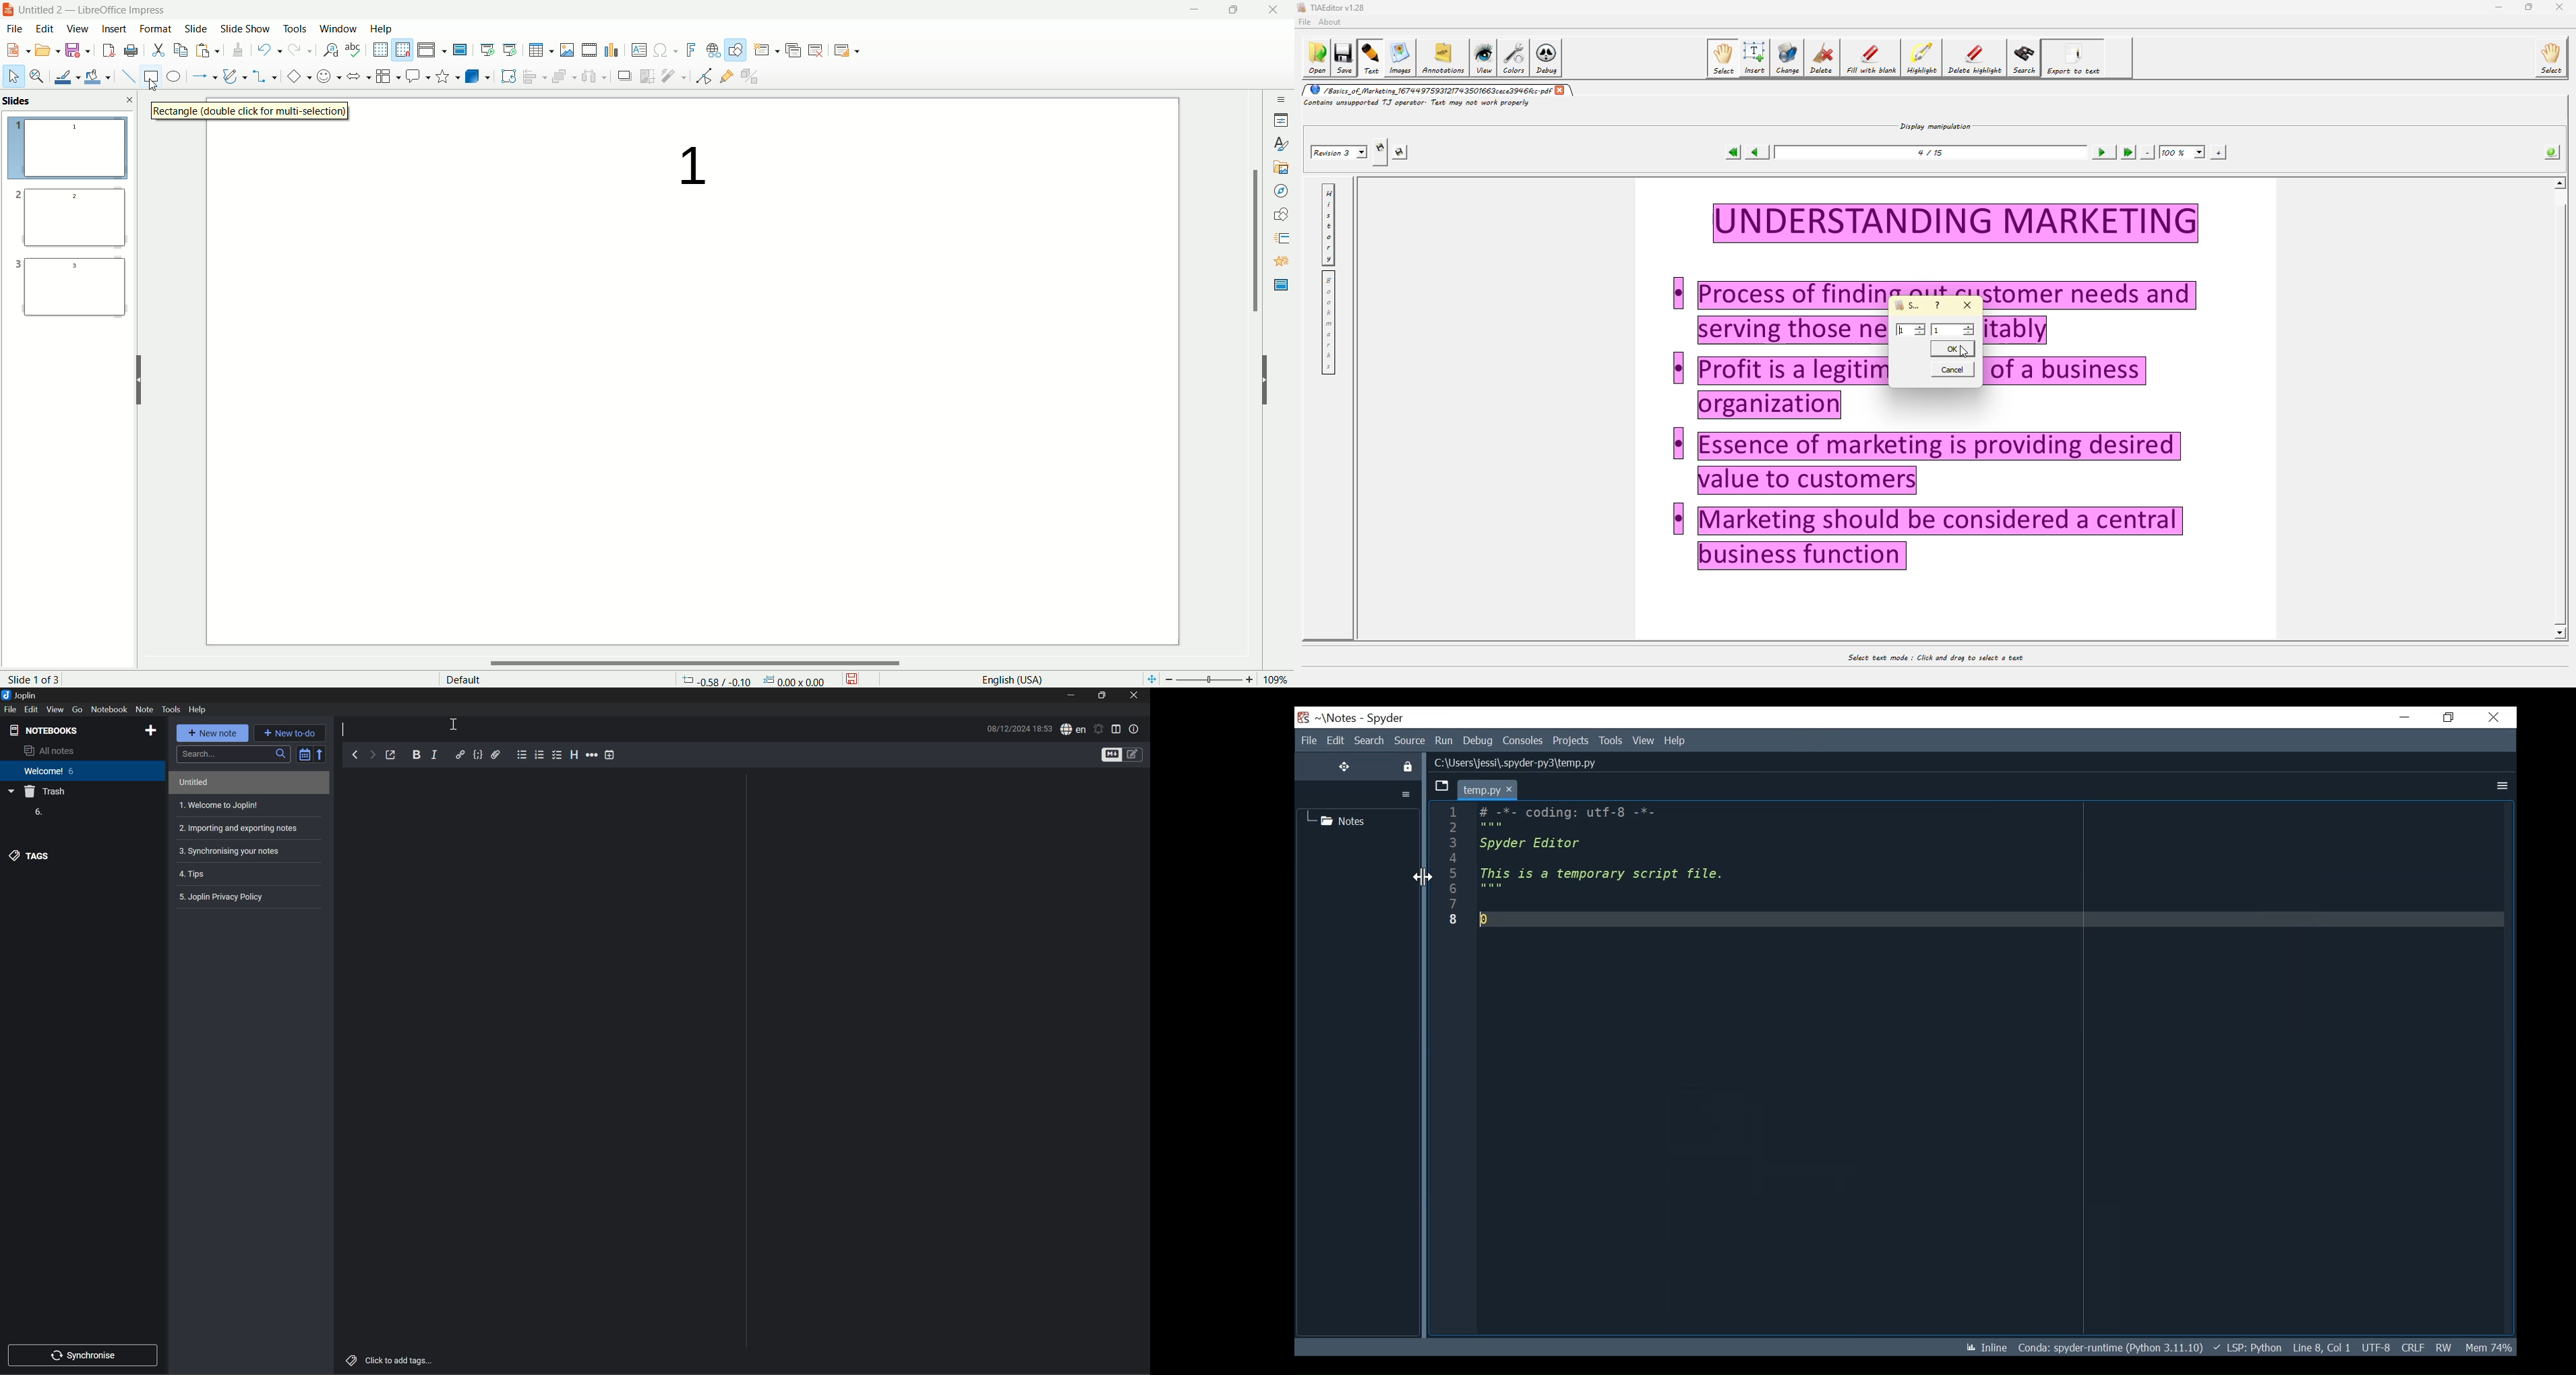  What do you see at coordinates (1443, 740) in the screenshot?
I see `Run` at bounding box center [1443, 740].